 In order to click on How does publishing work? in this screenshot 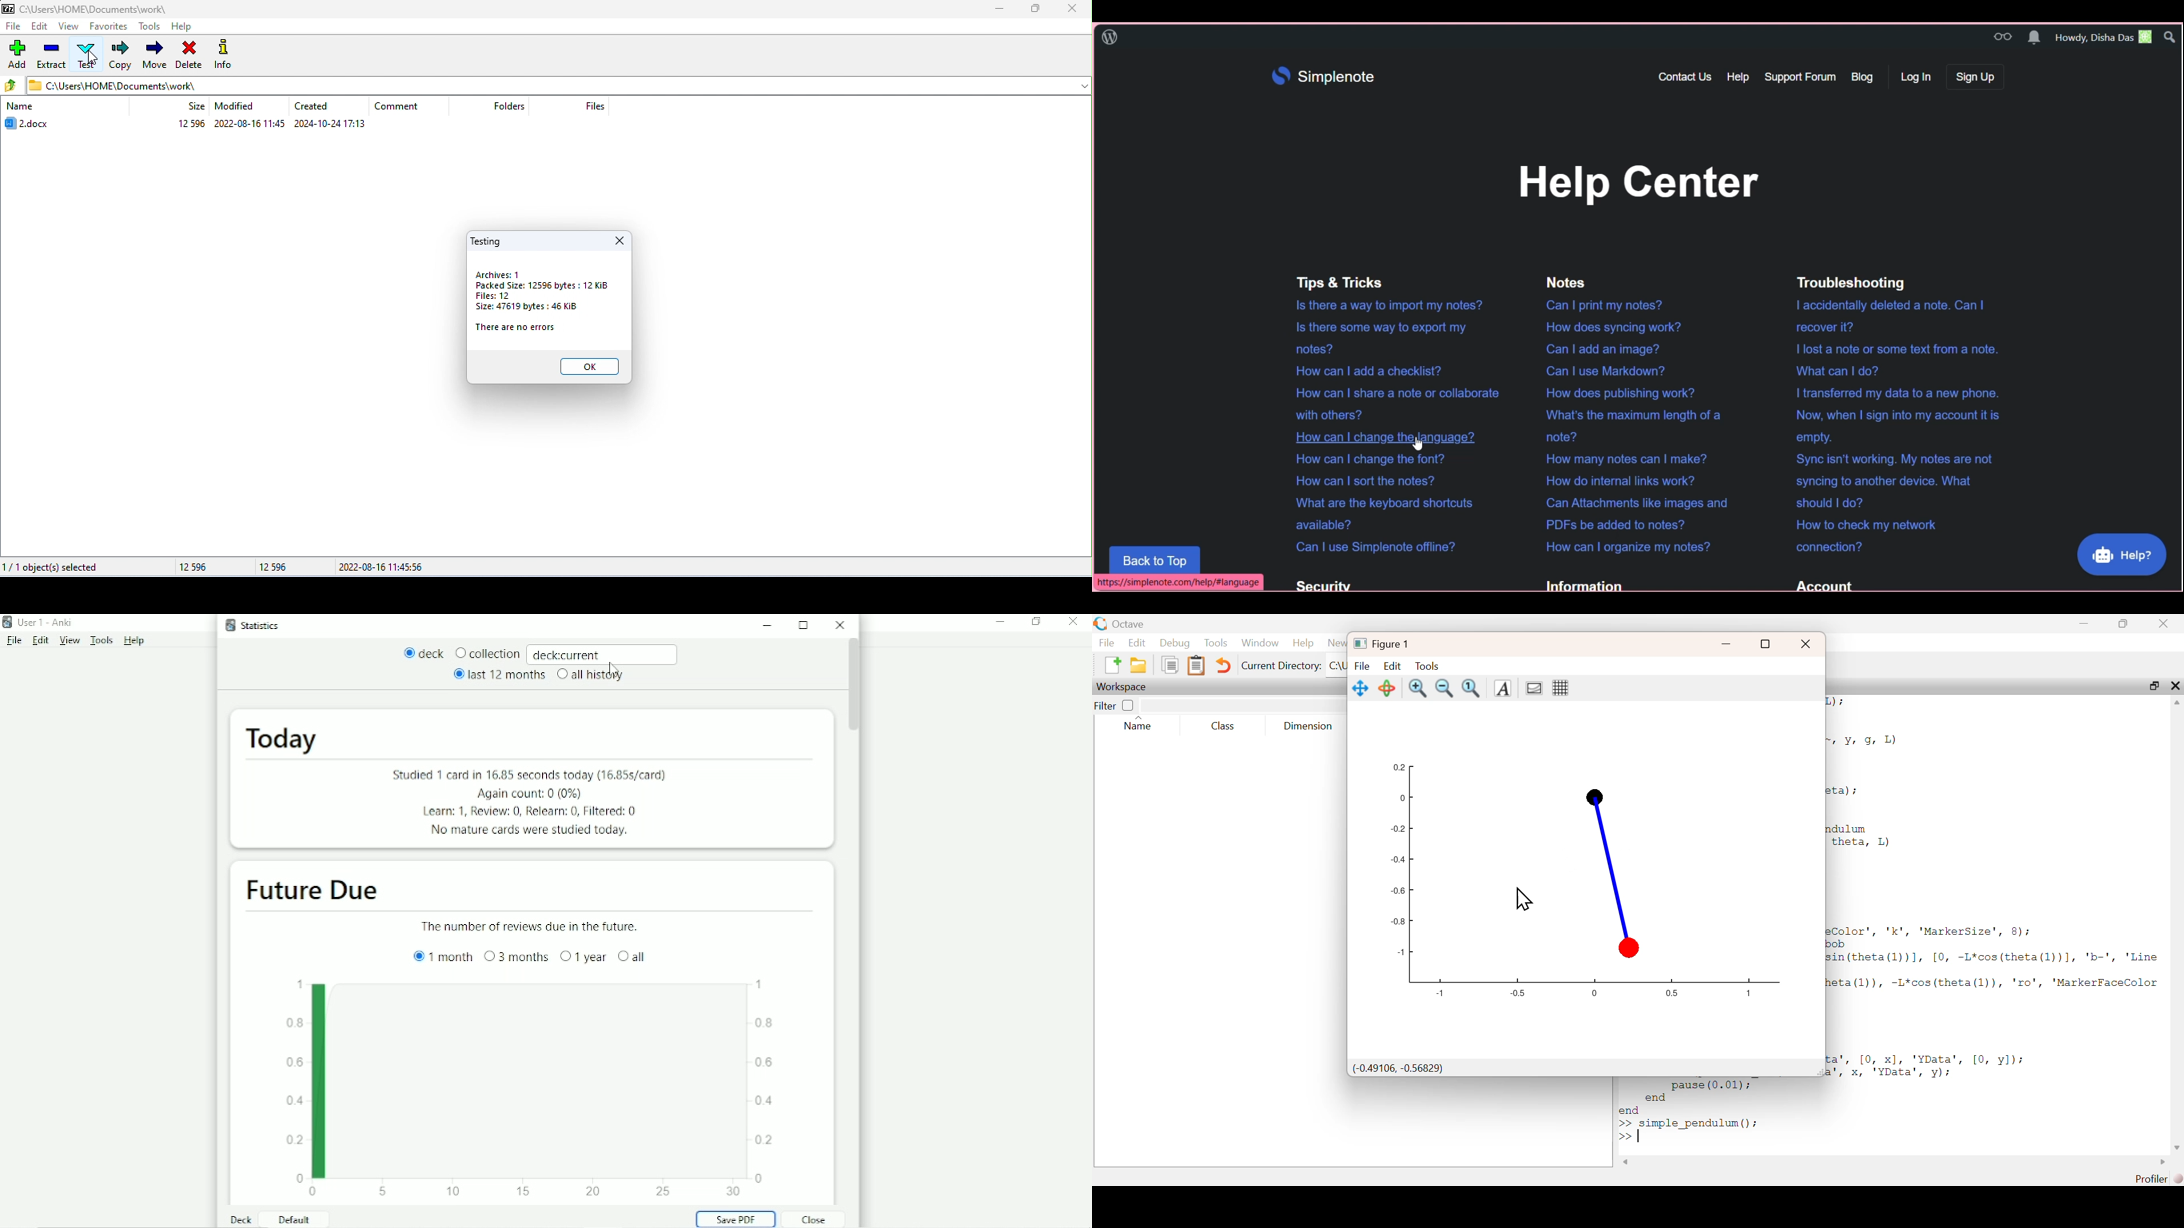, I will do `click(1618, 392)`.